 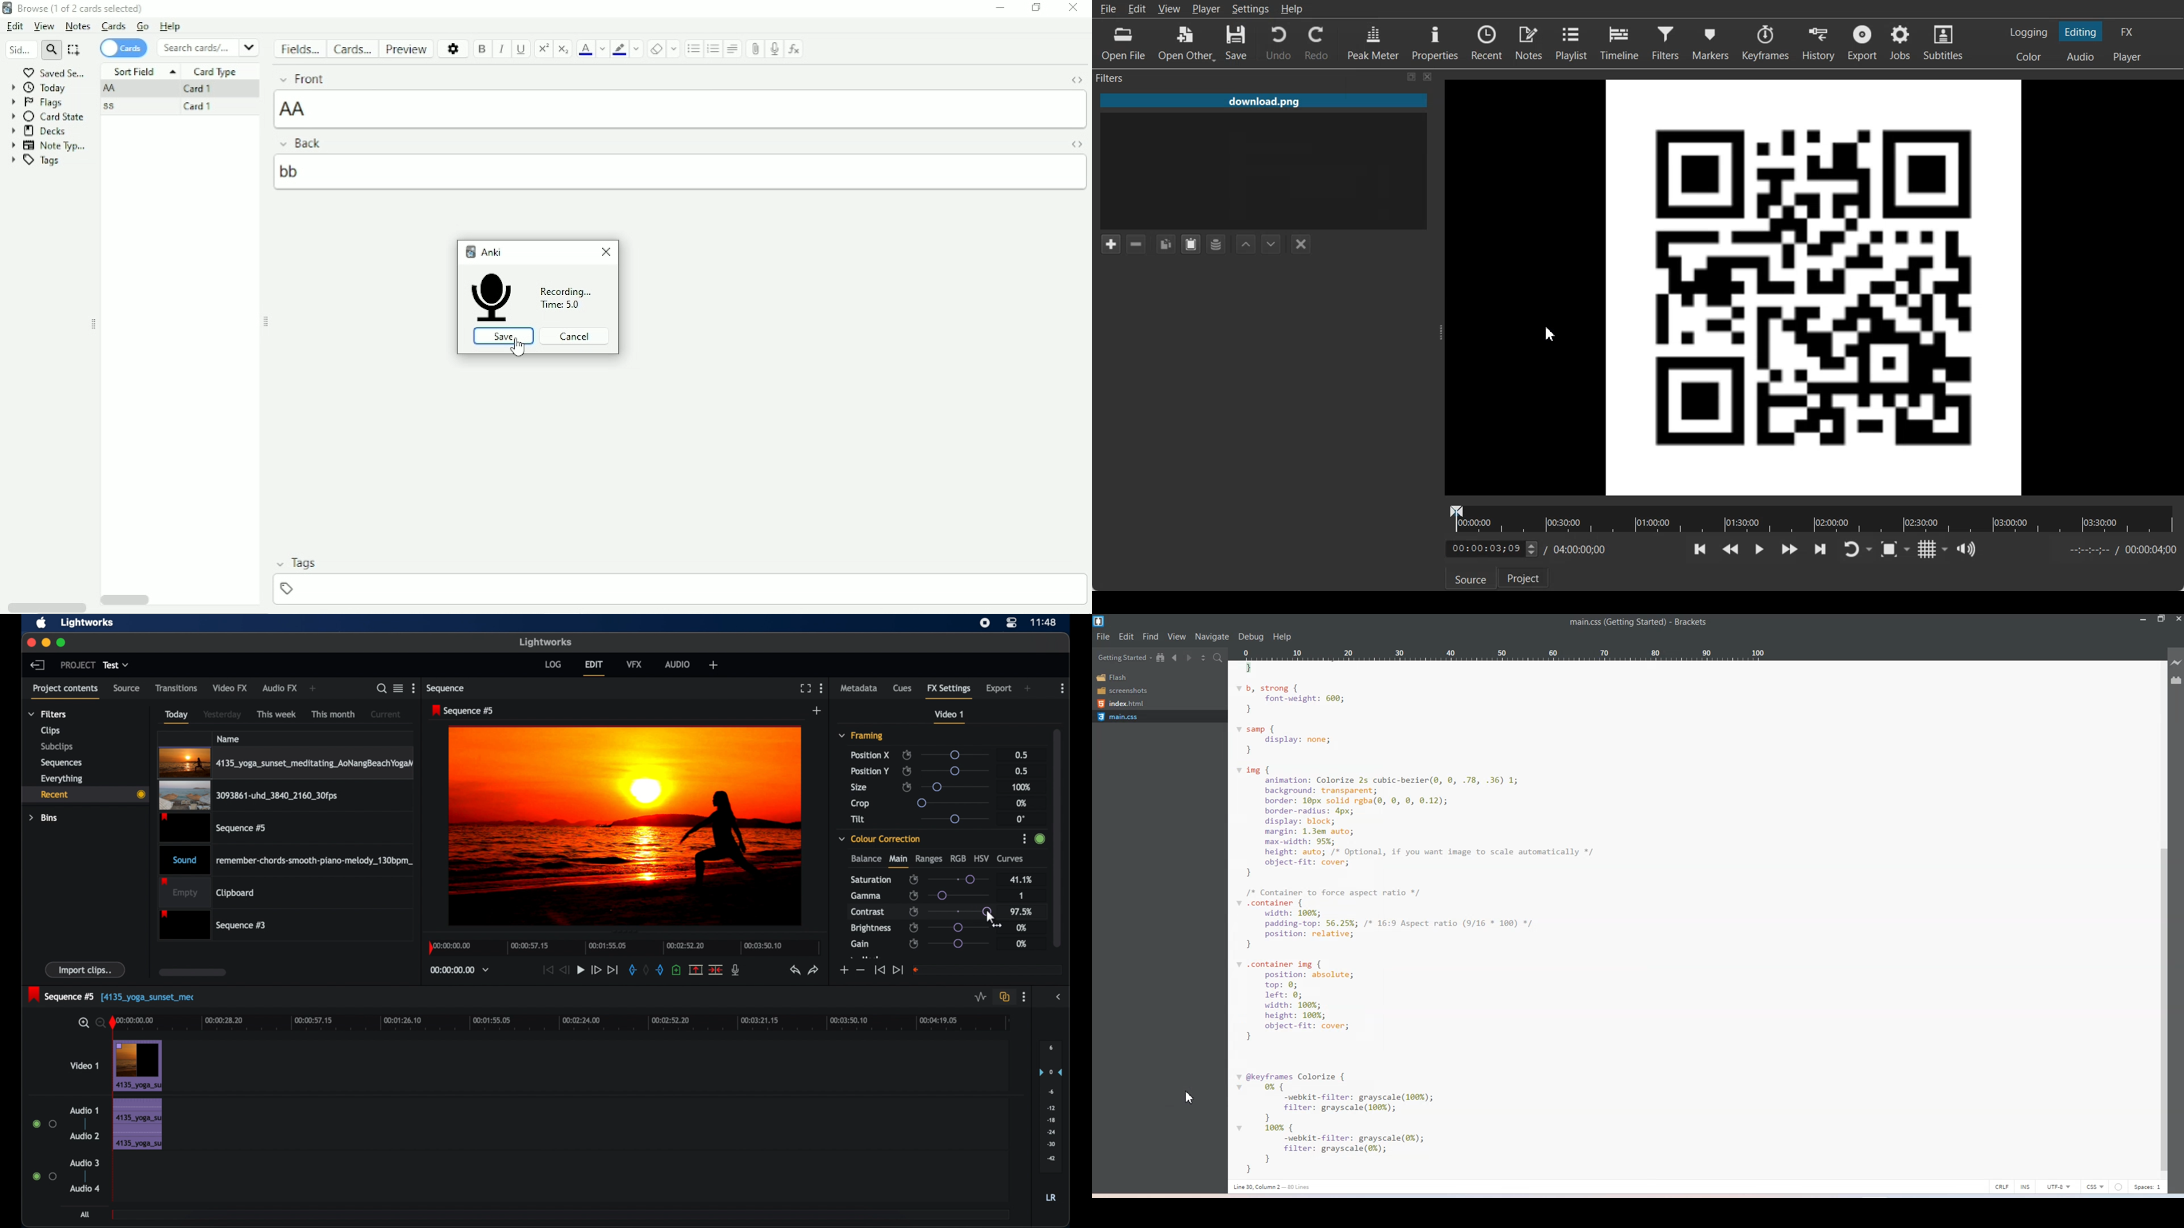 I want to click on Close, so click(x=606, y=255).